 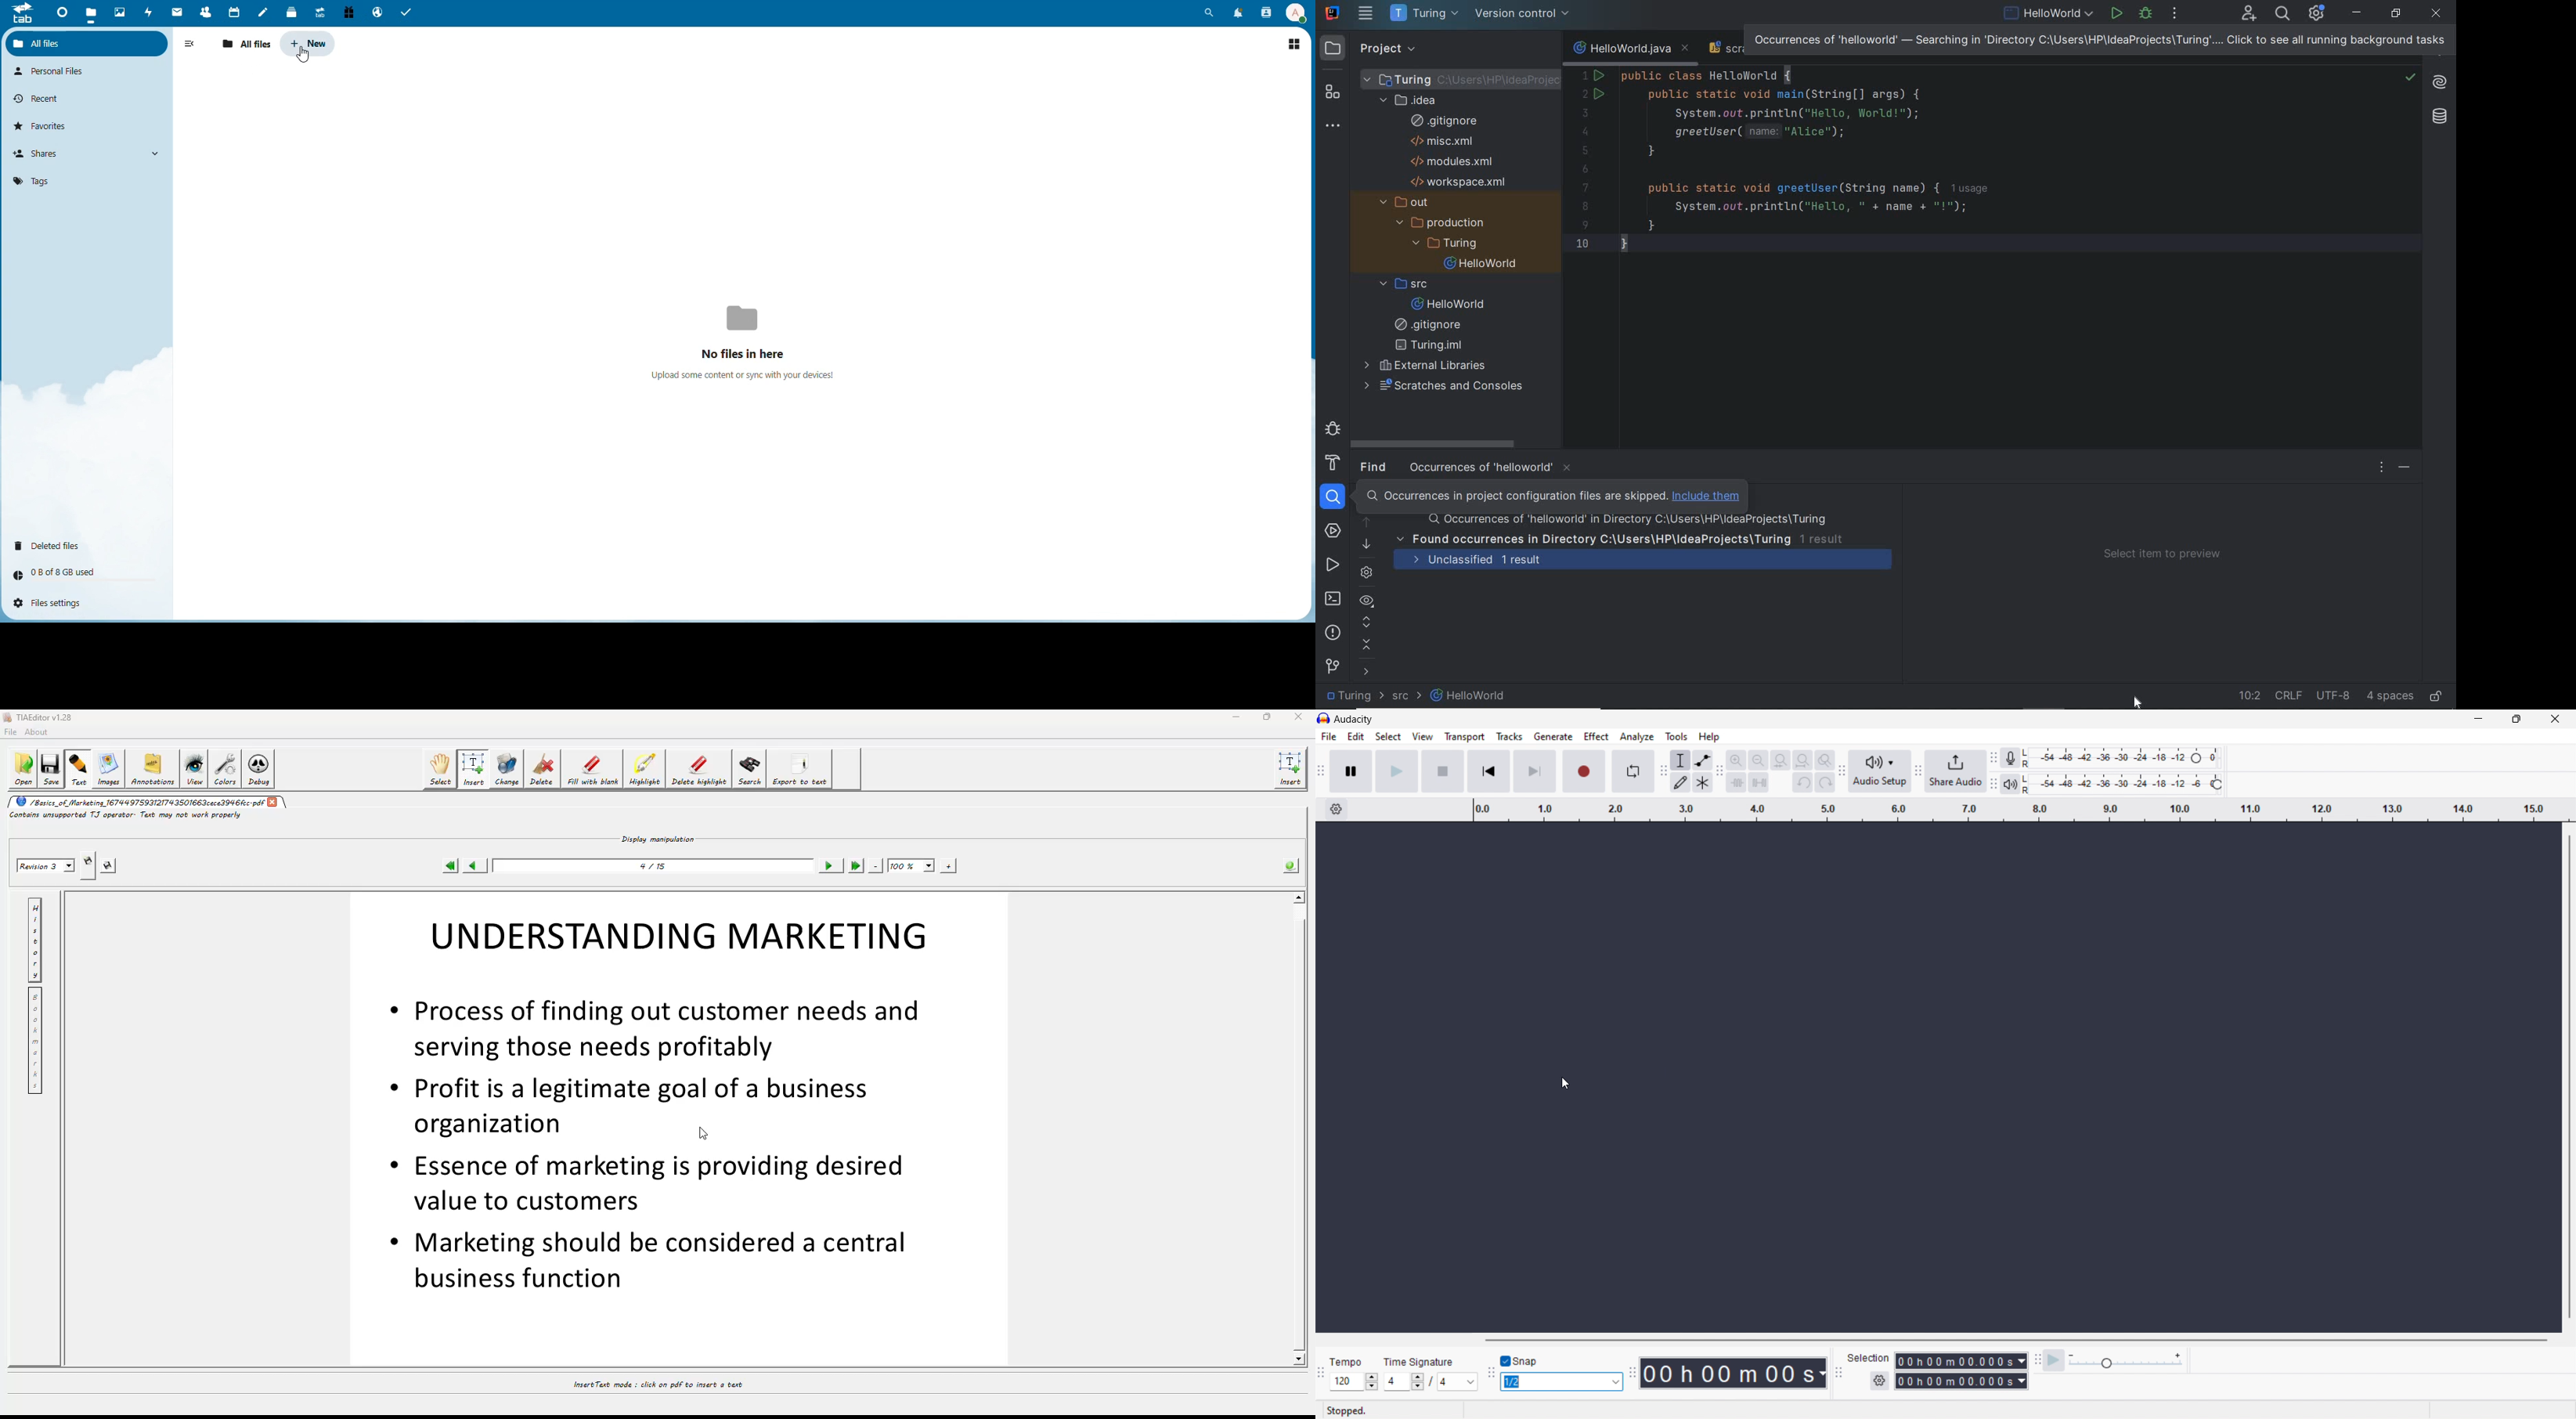 I want to click on unclassified 1 result, so click(x=1650, y=561).